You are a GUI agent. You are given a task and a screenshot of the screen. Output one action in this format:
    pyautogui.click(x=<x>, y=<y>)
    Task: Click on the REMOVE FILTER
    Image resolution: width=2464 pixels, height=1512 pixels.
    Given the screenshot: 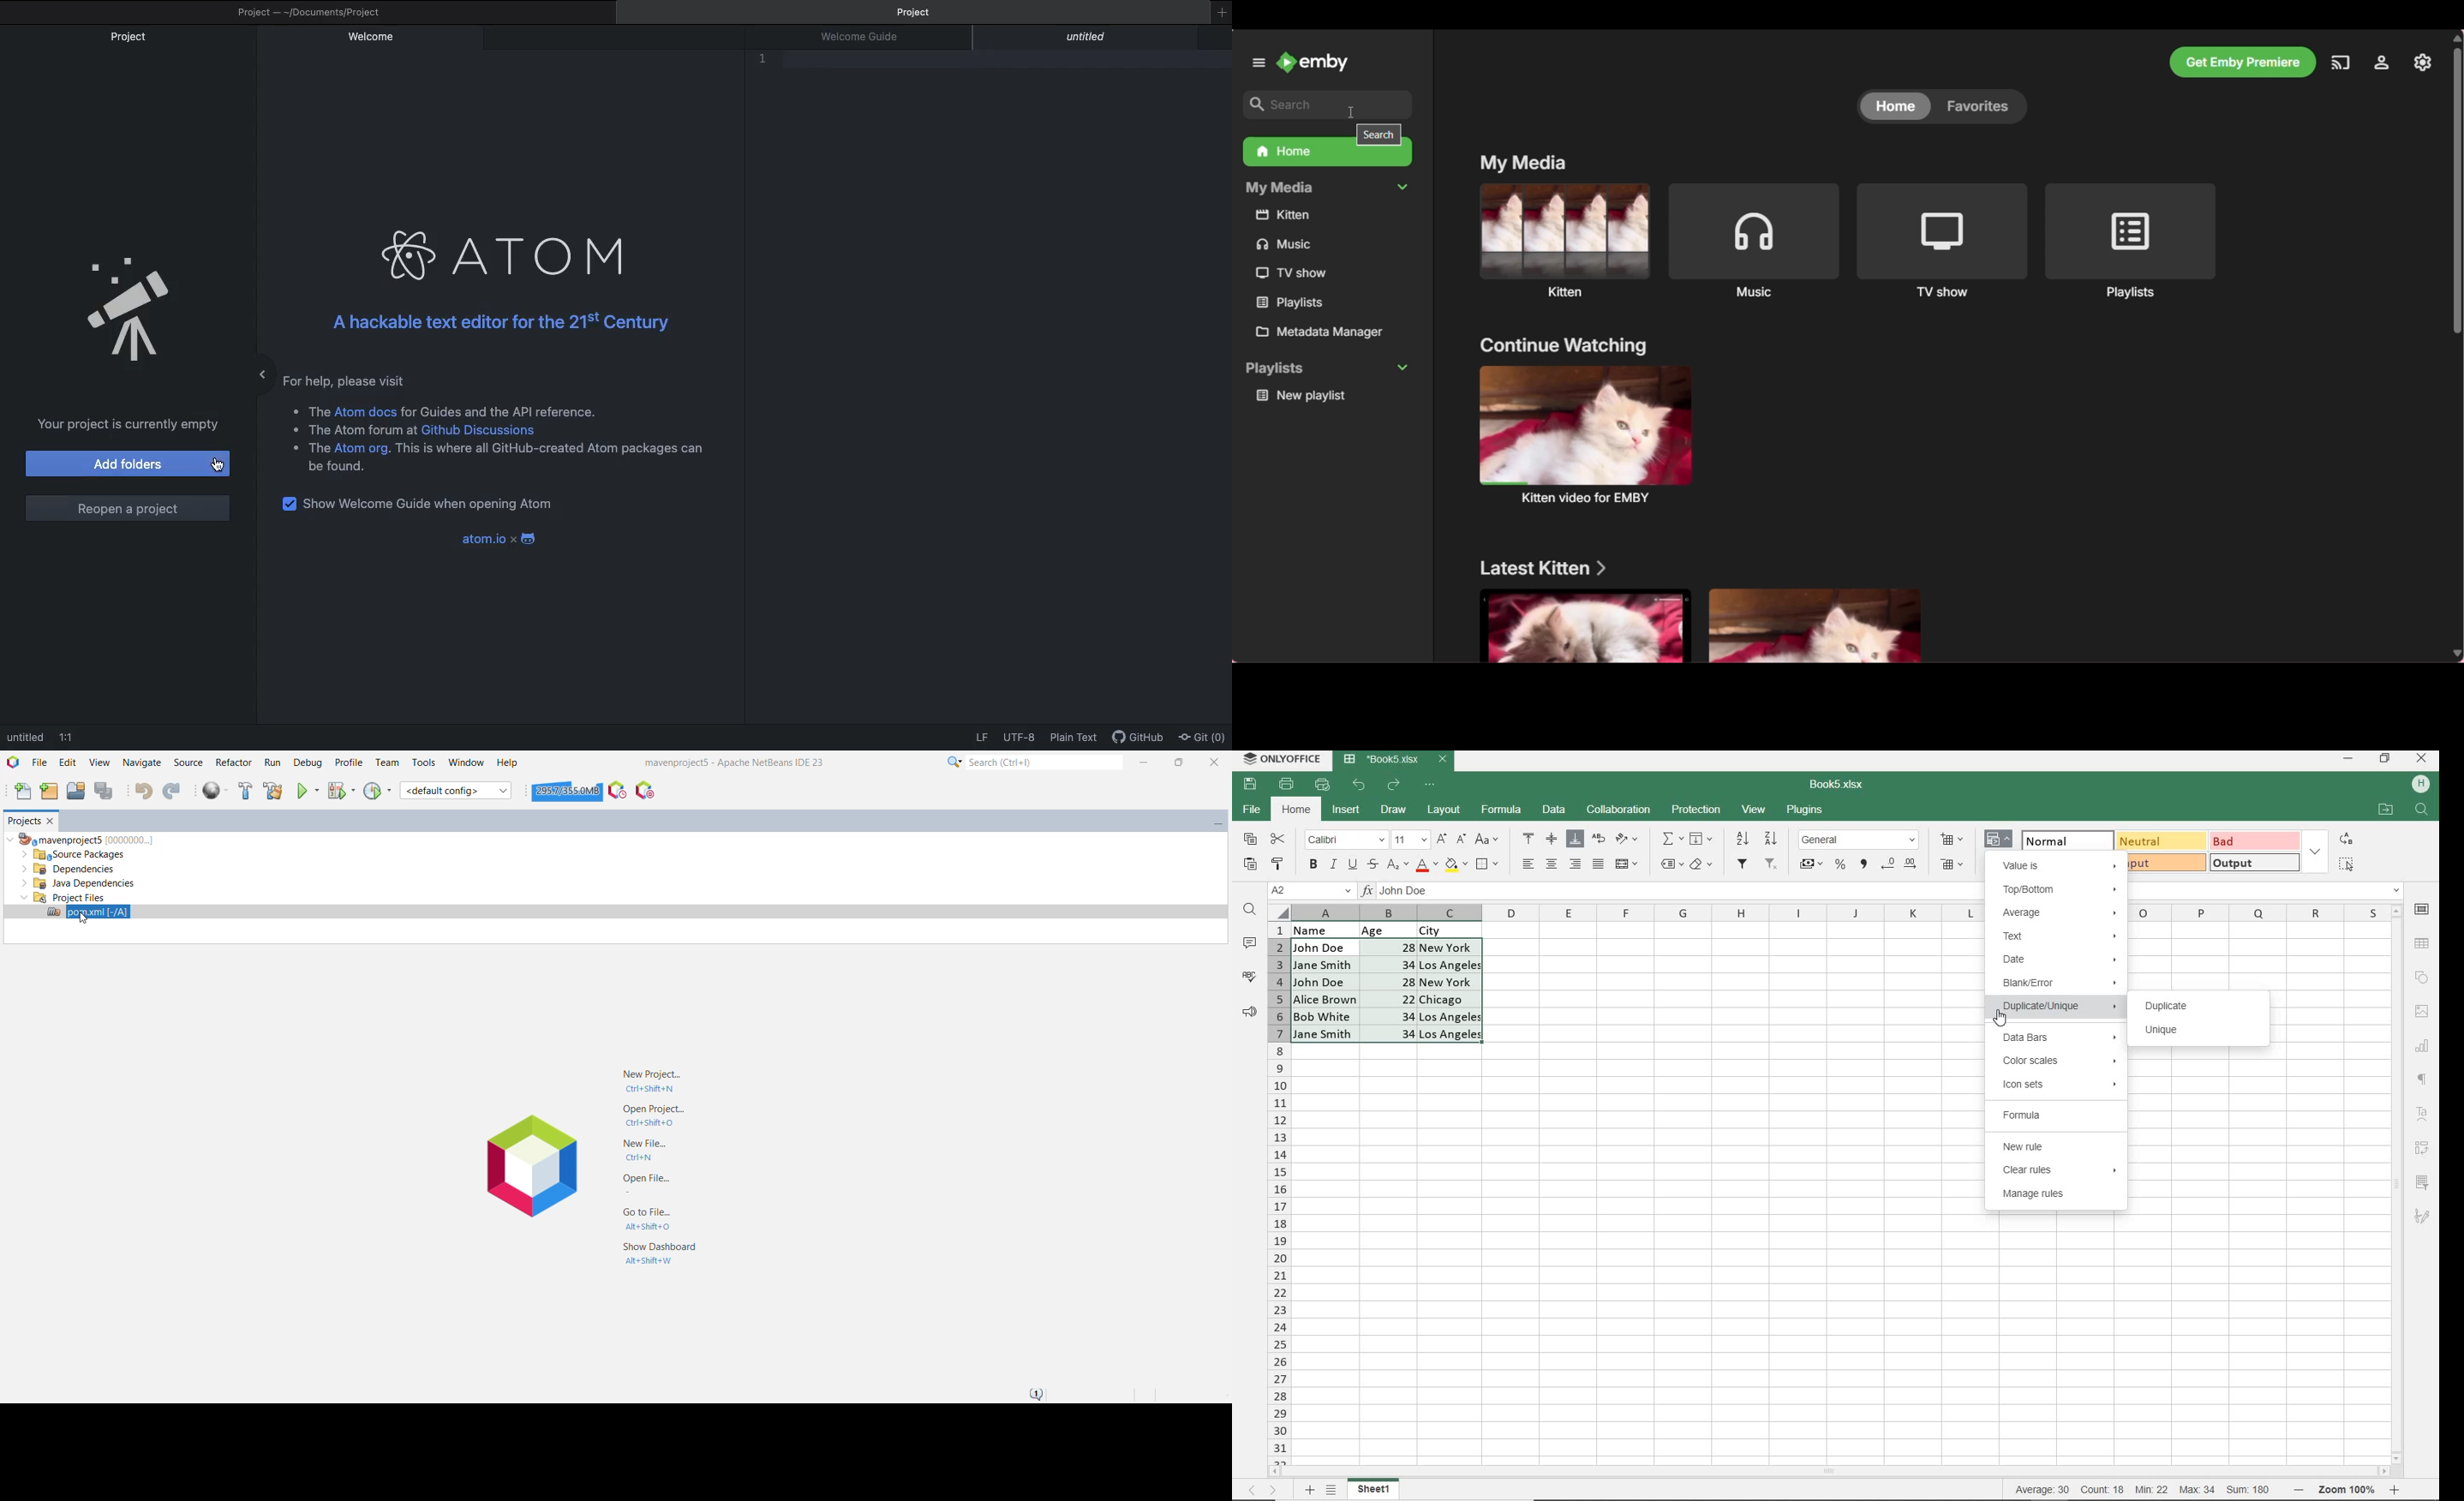 What is the action you would take?
    pyautogui.click(x=1773, y=863)
    